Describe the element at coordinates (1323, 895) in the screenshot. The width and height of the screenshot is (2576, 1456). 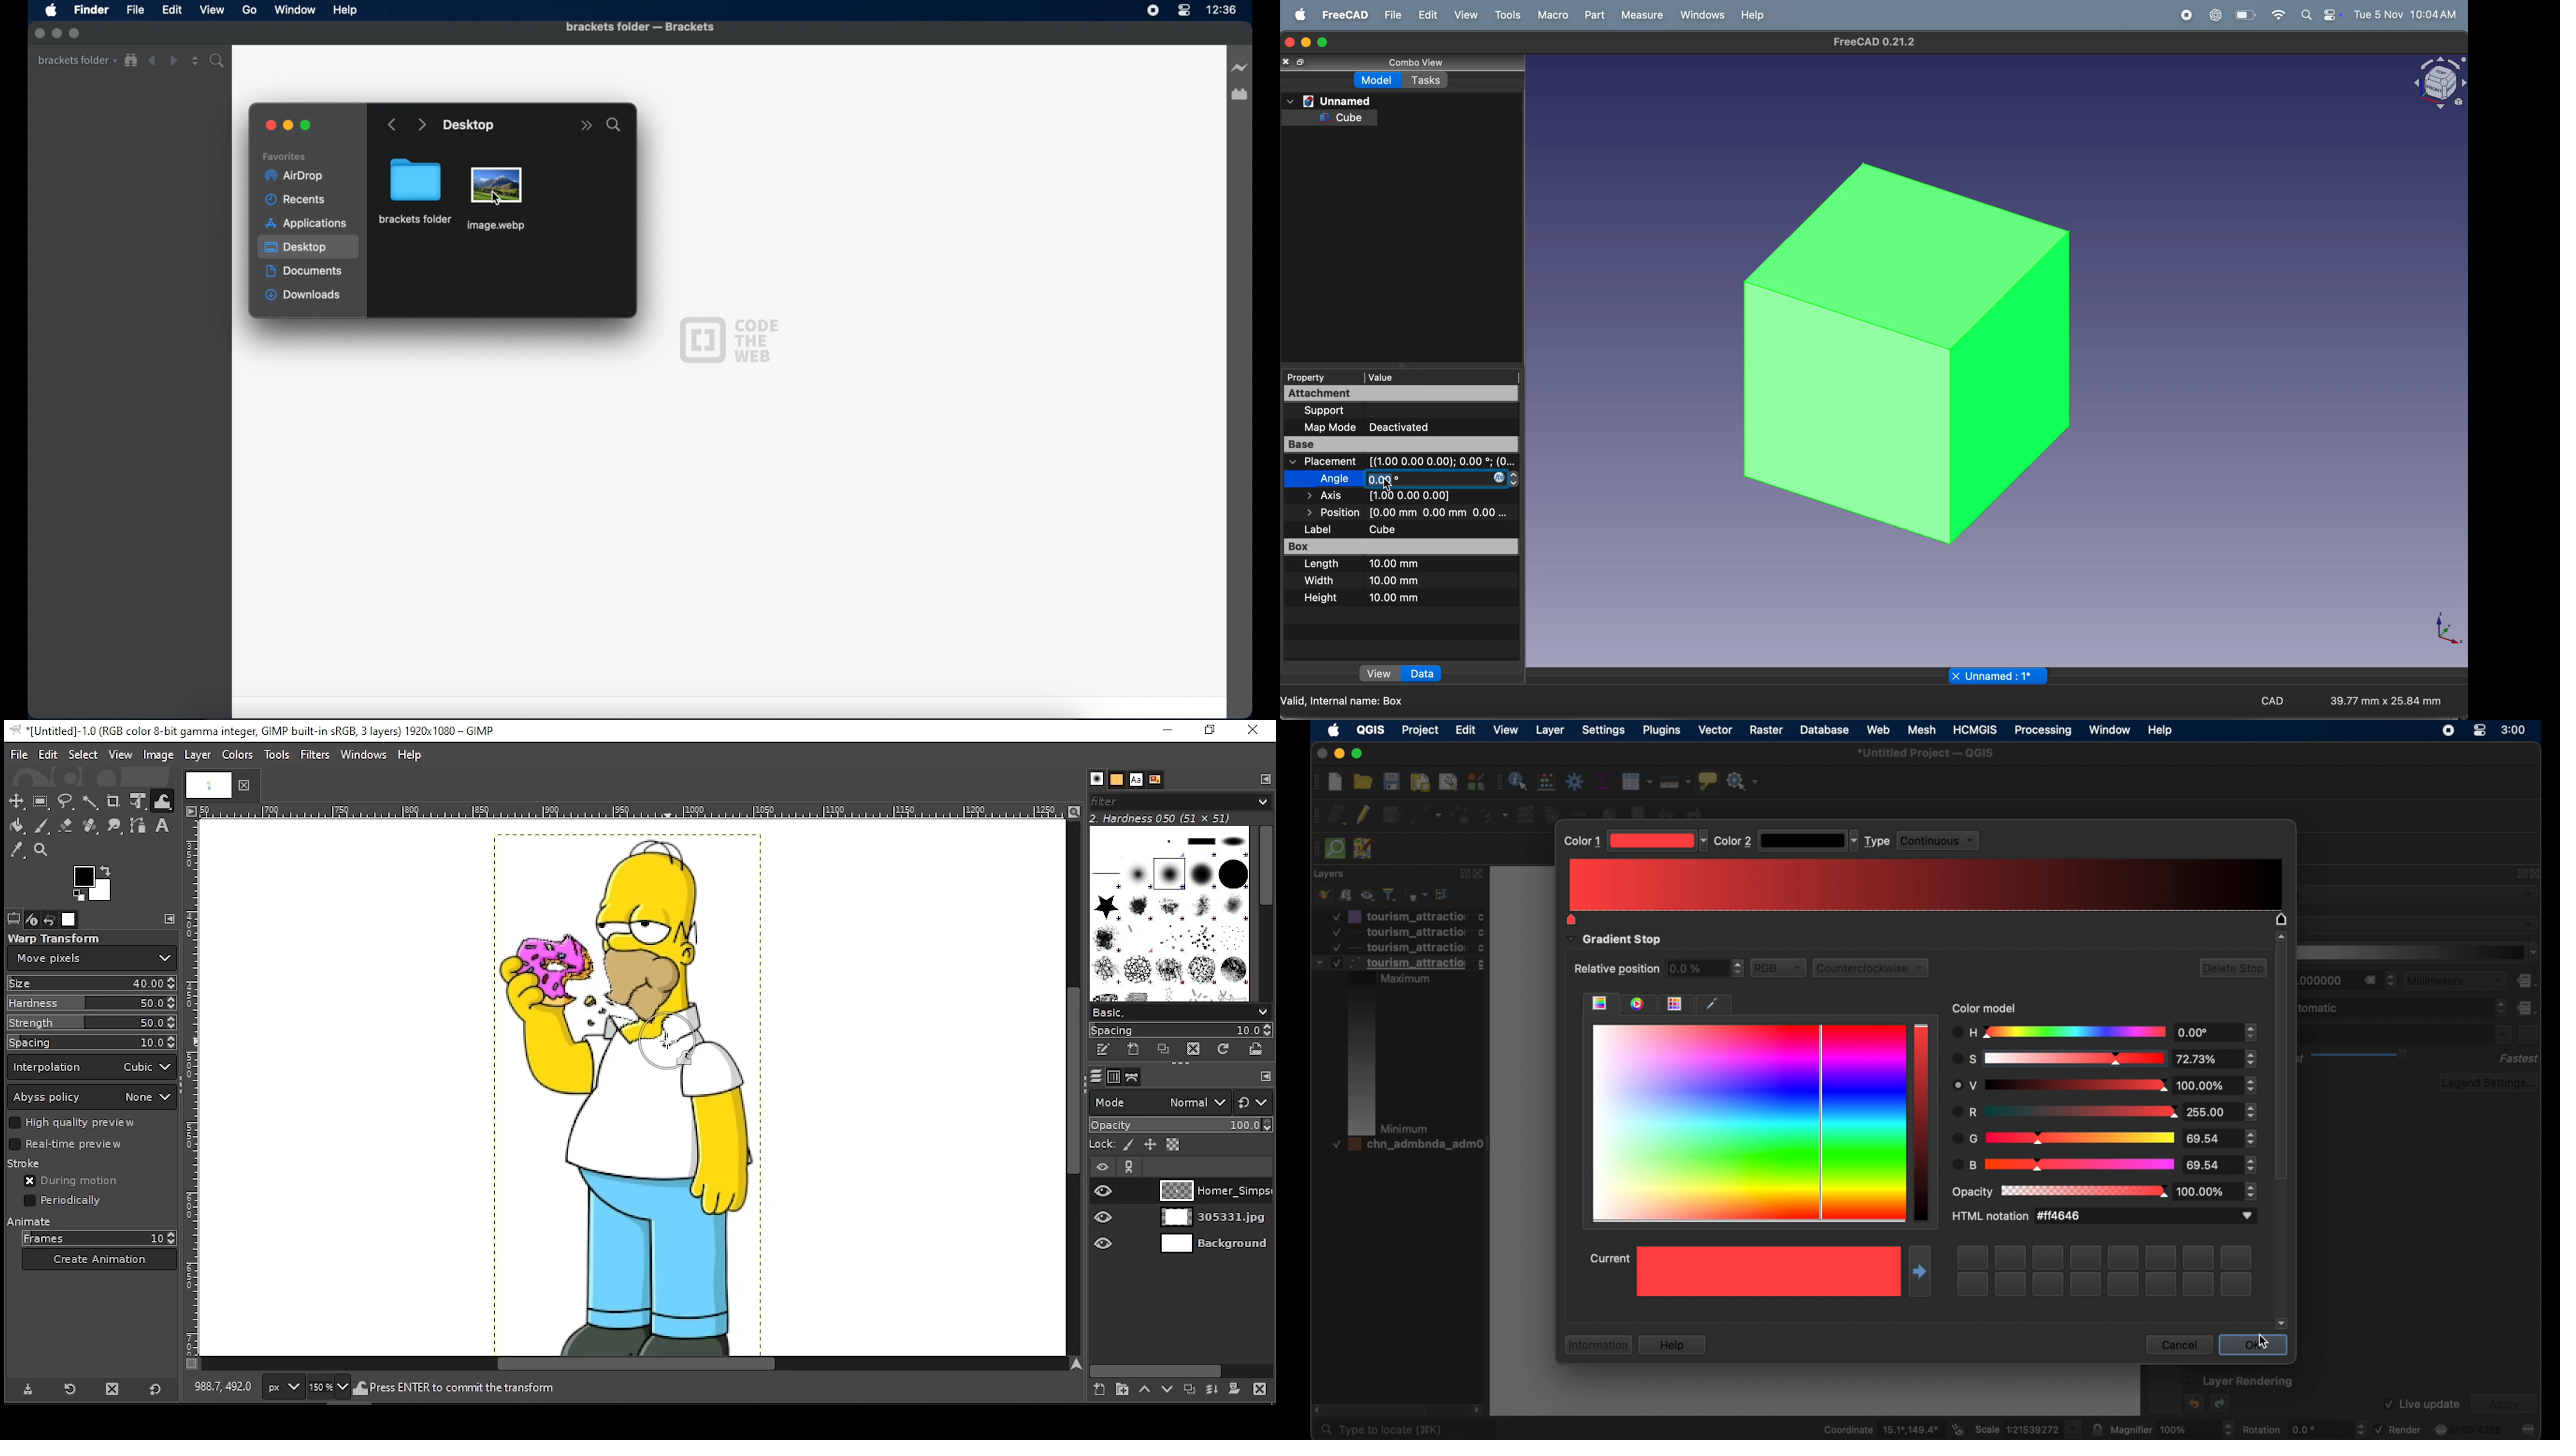
I see `open styling panel` at that location.